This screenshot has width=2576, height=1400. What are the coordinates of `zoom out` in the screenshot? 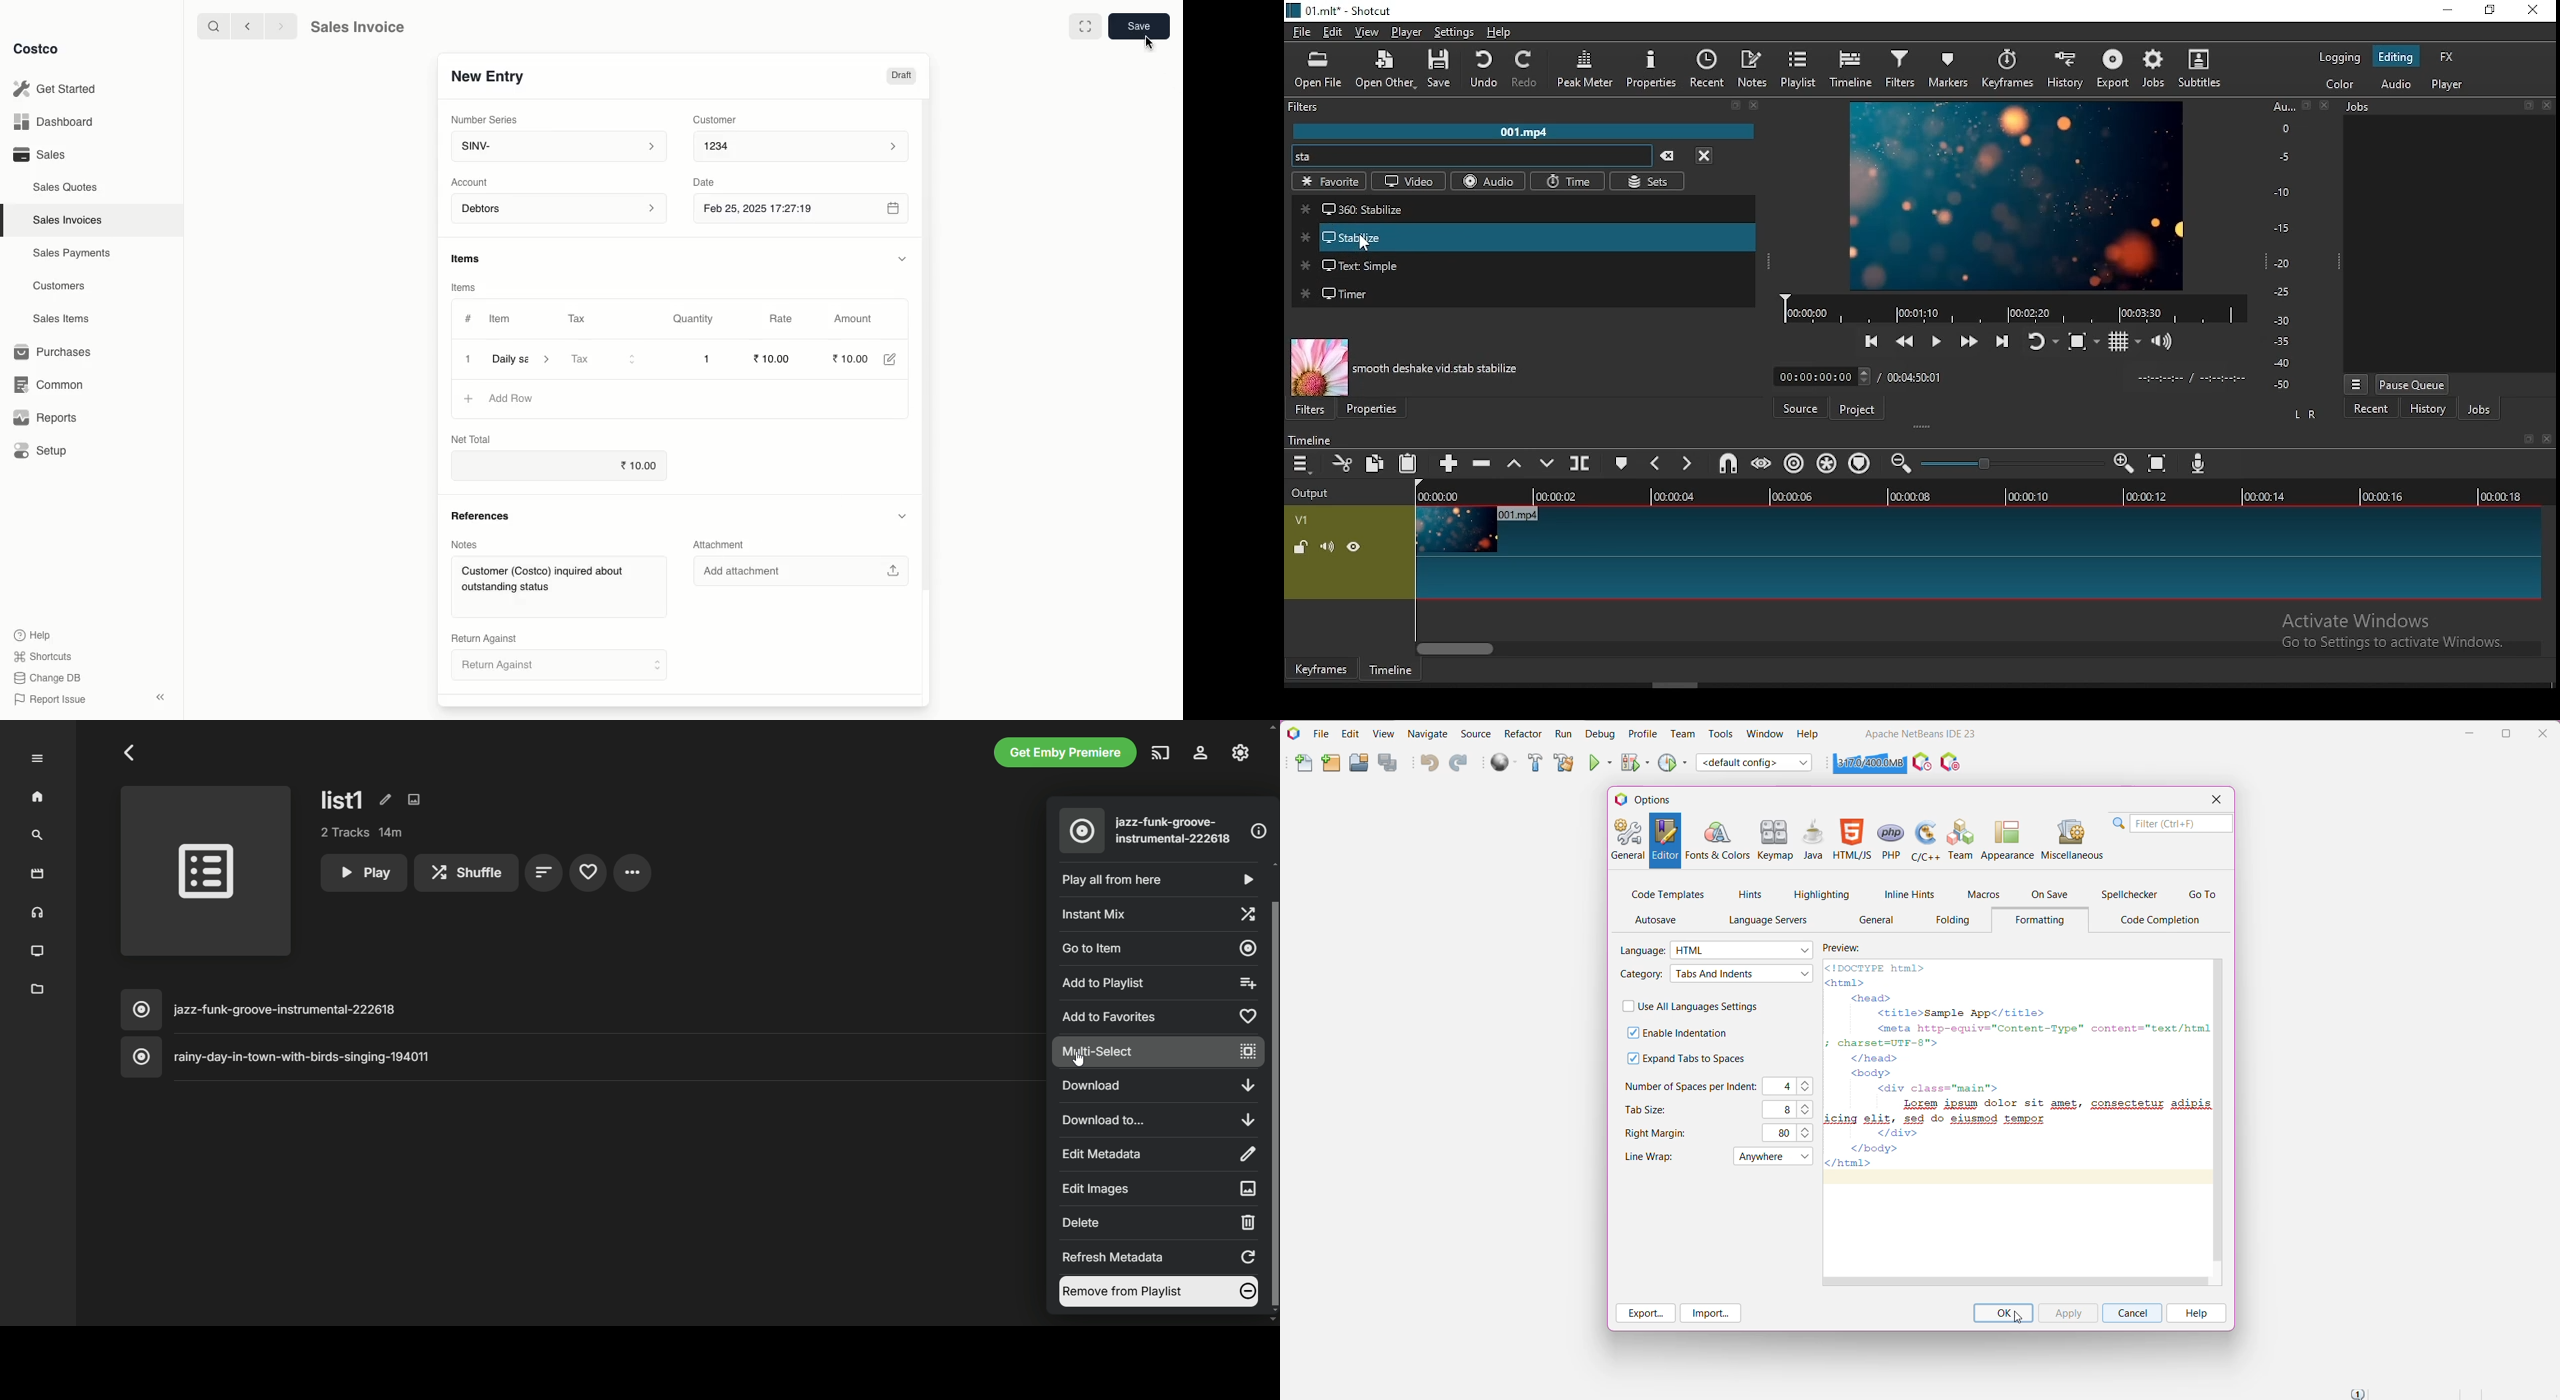 It's located at (1901, 463).